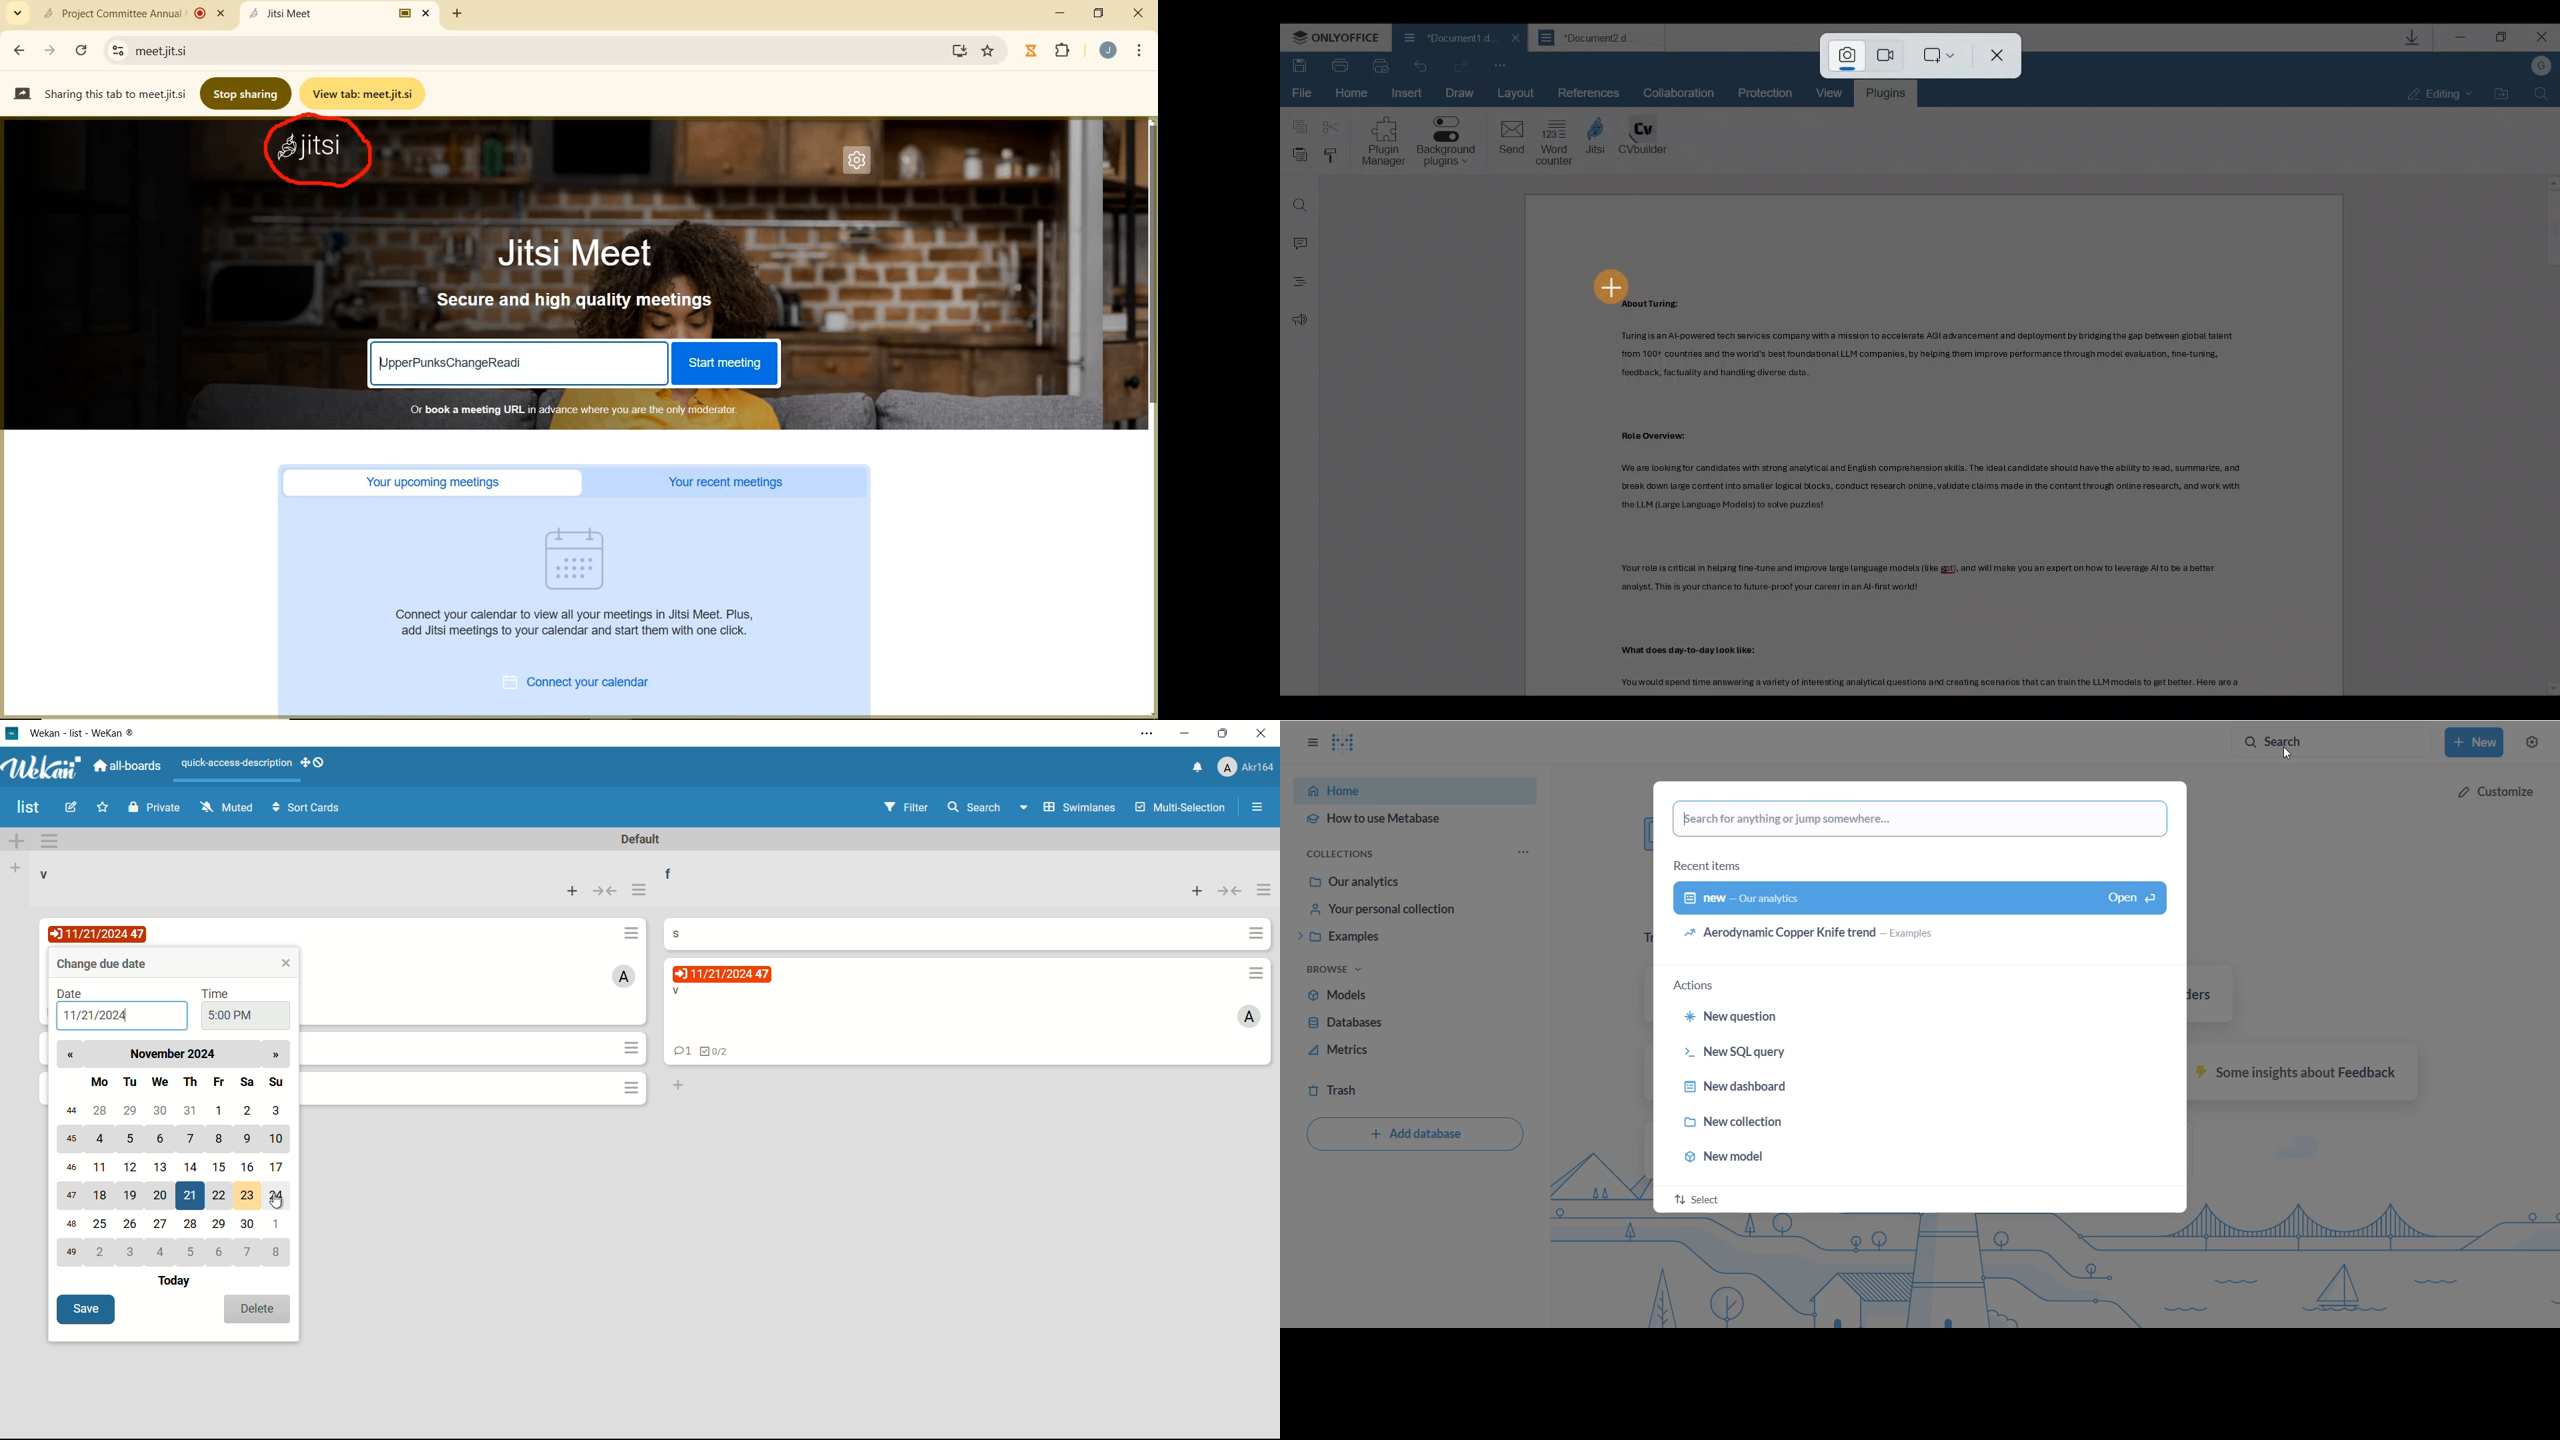 This screenshot has height=1456, width=2576. What do you see at coordinates (1223, 735) in the screenshot?
I see `maximize` at bounding box center [1223, 735].